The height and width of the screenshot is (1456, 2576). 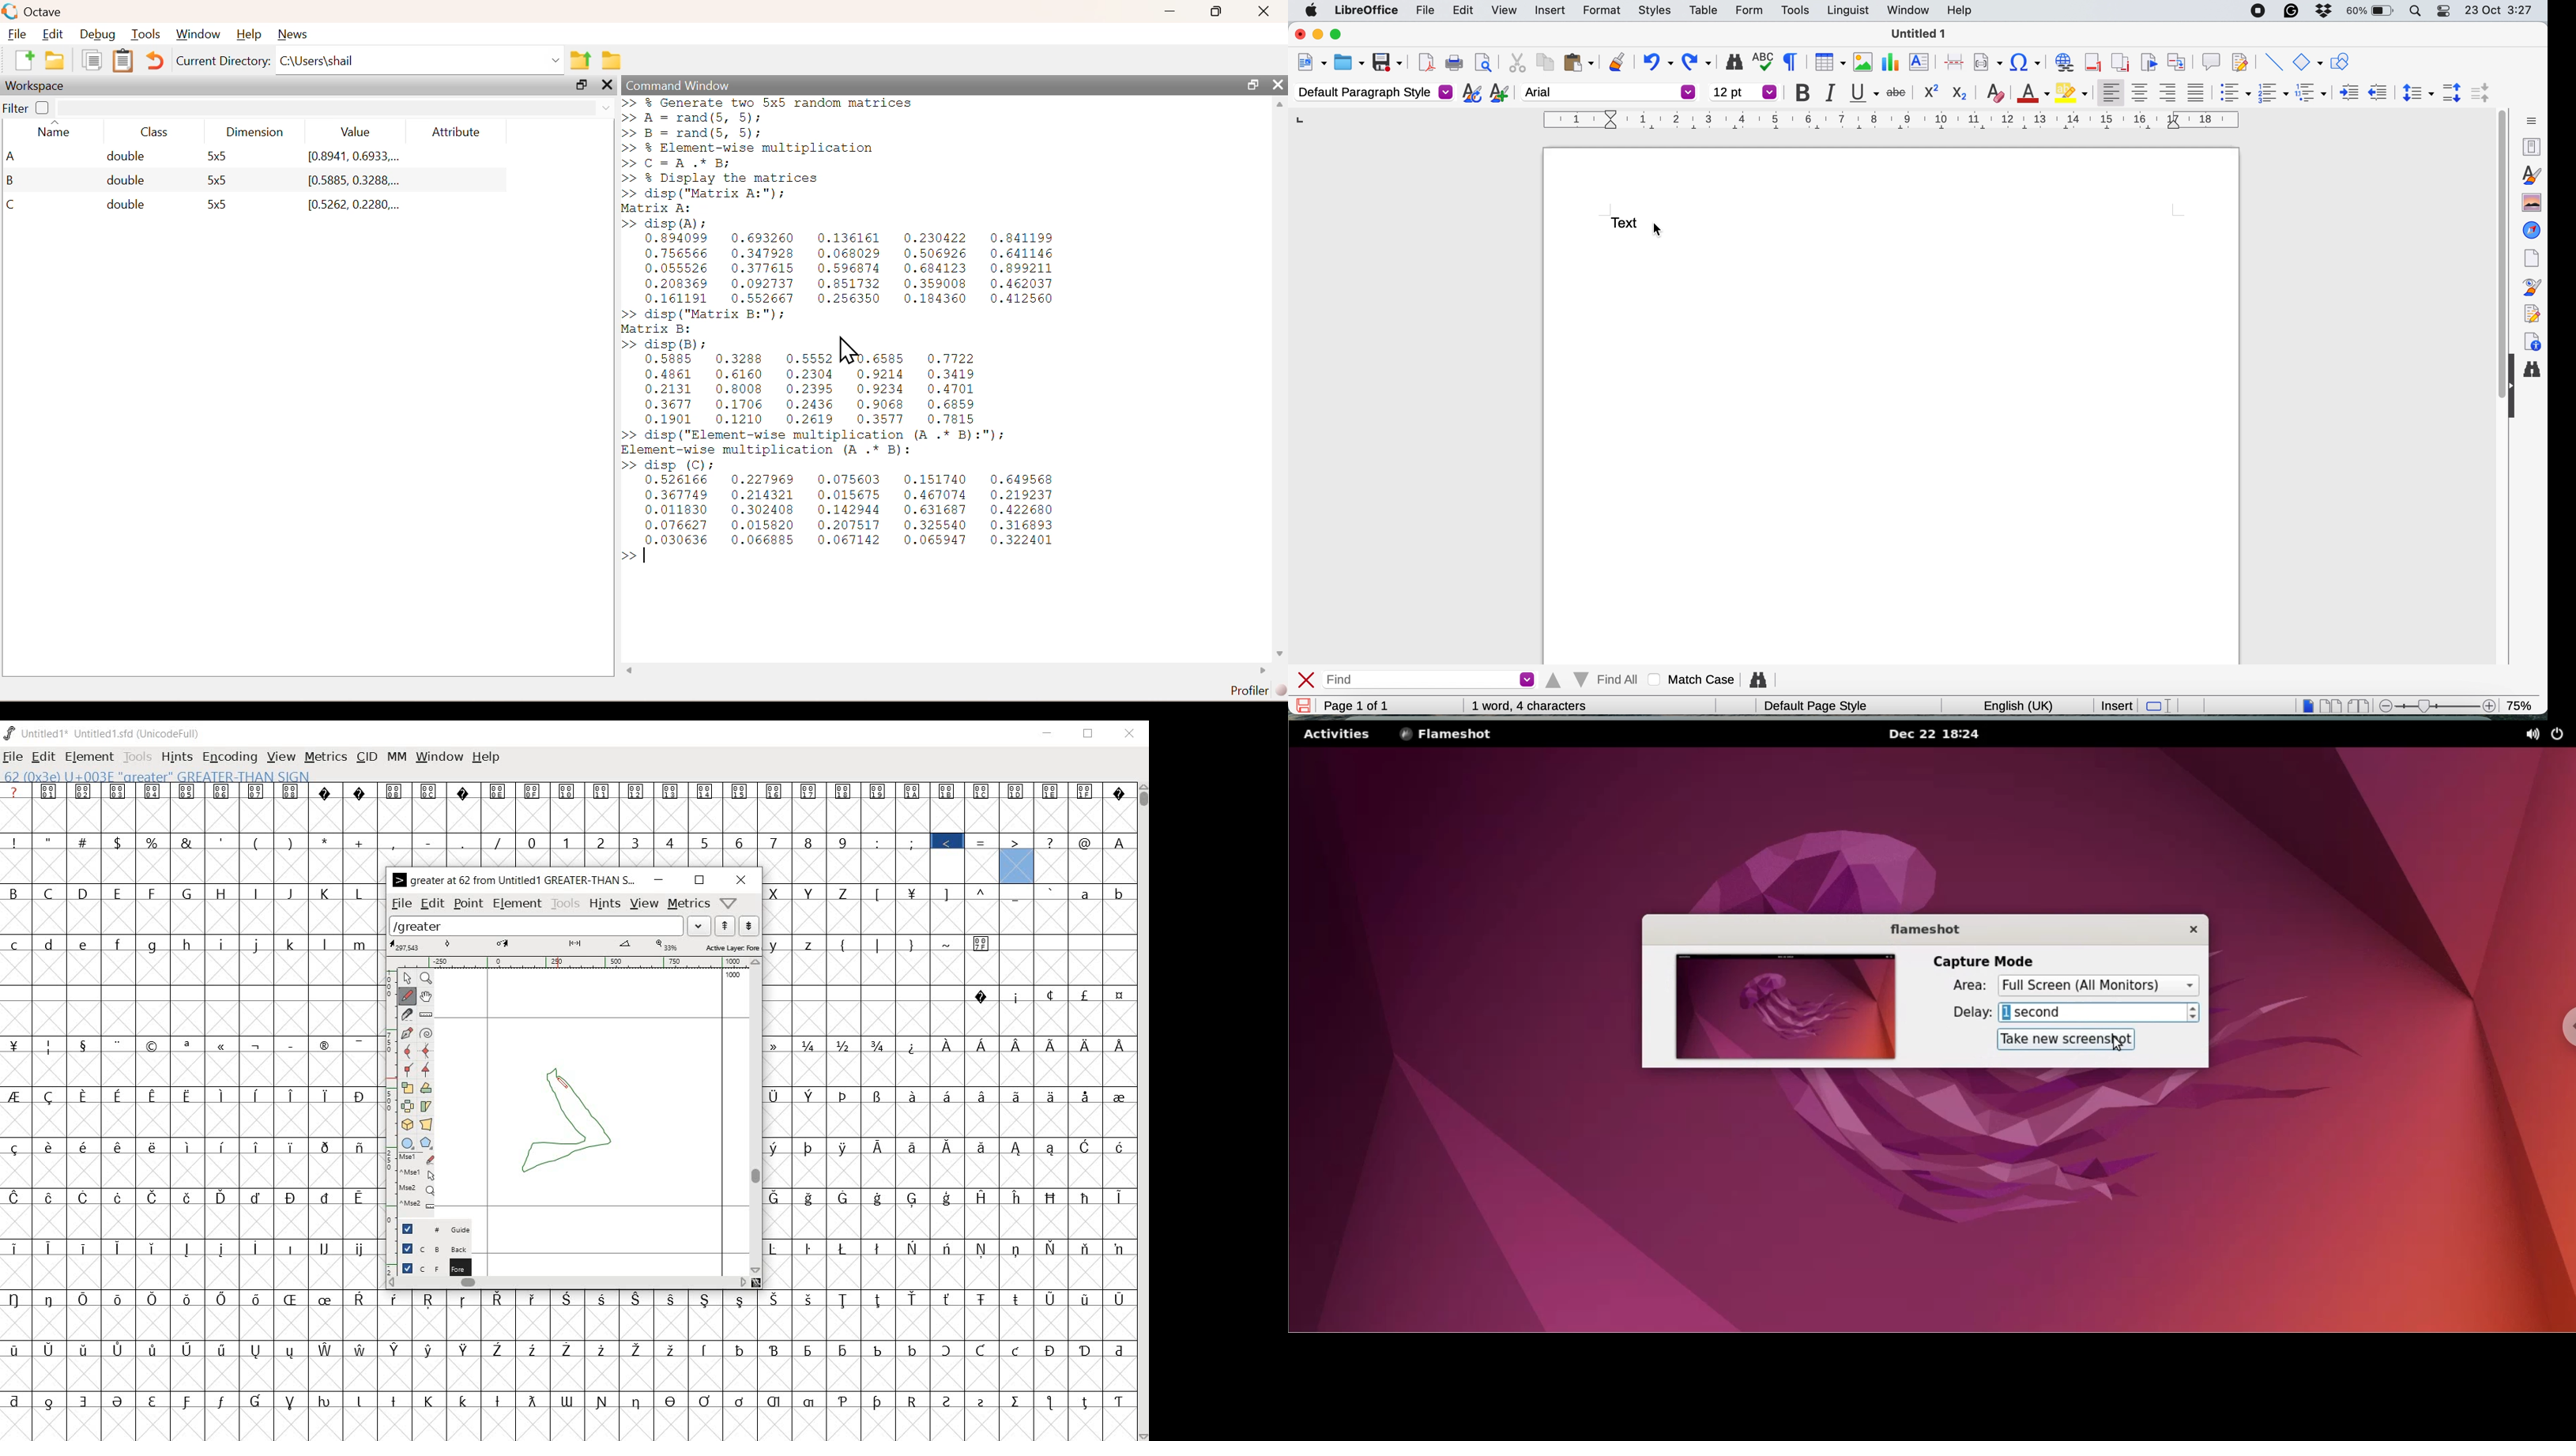 I want to click on find and replace, so click(x=1731, y=62).